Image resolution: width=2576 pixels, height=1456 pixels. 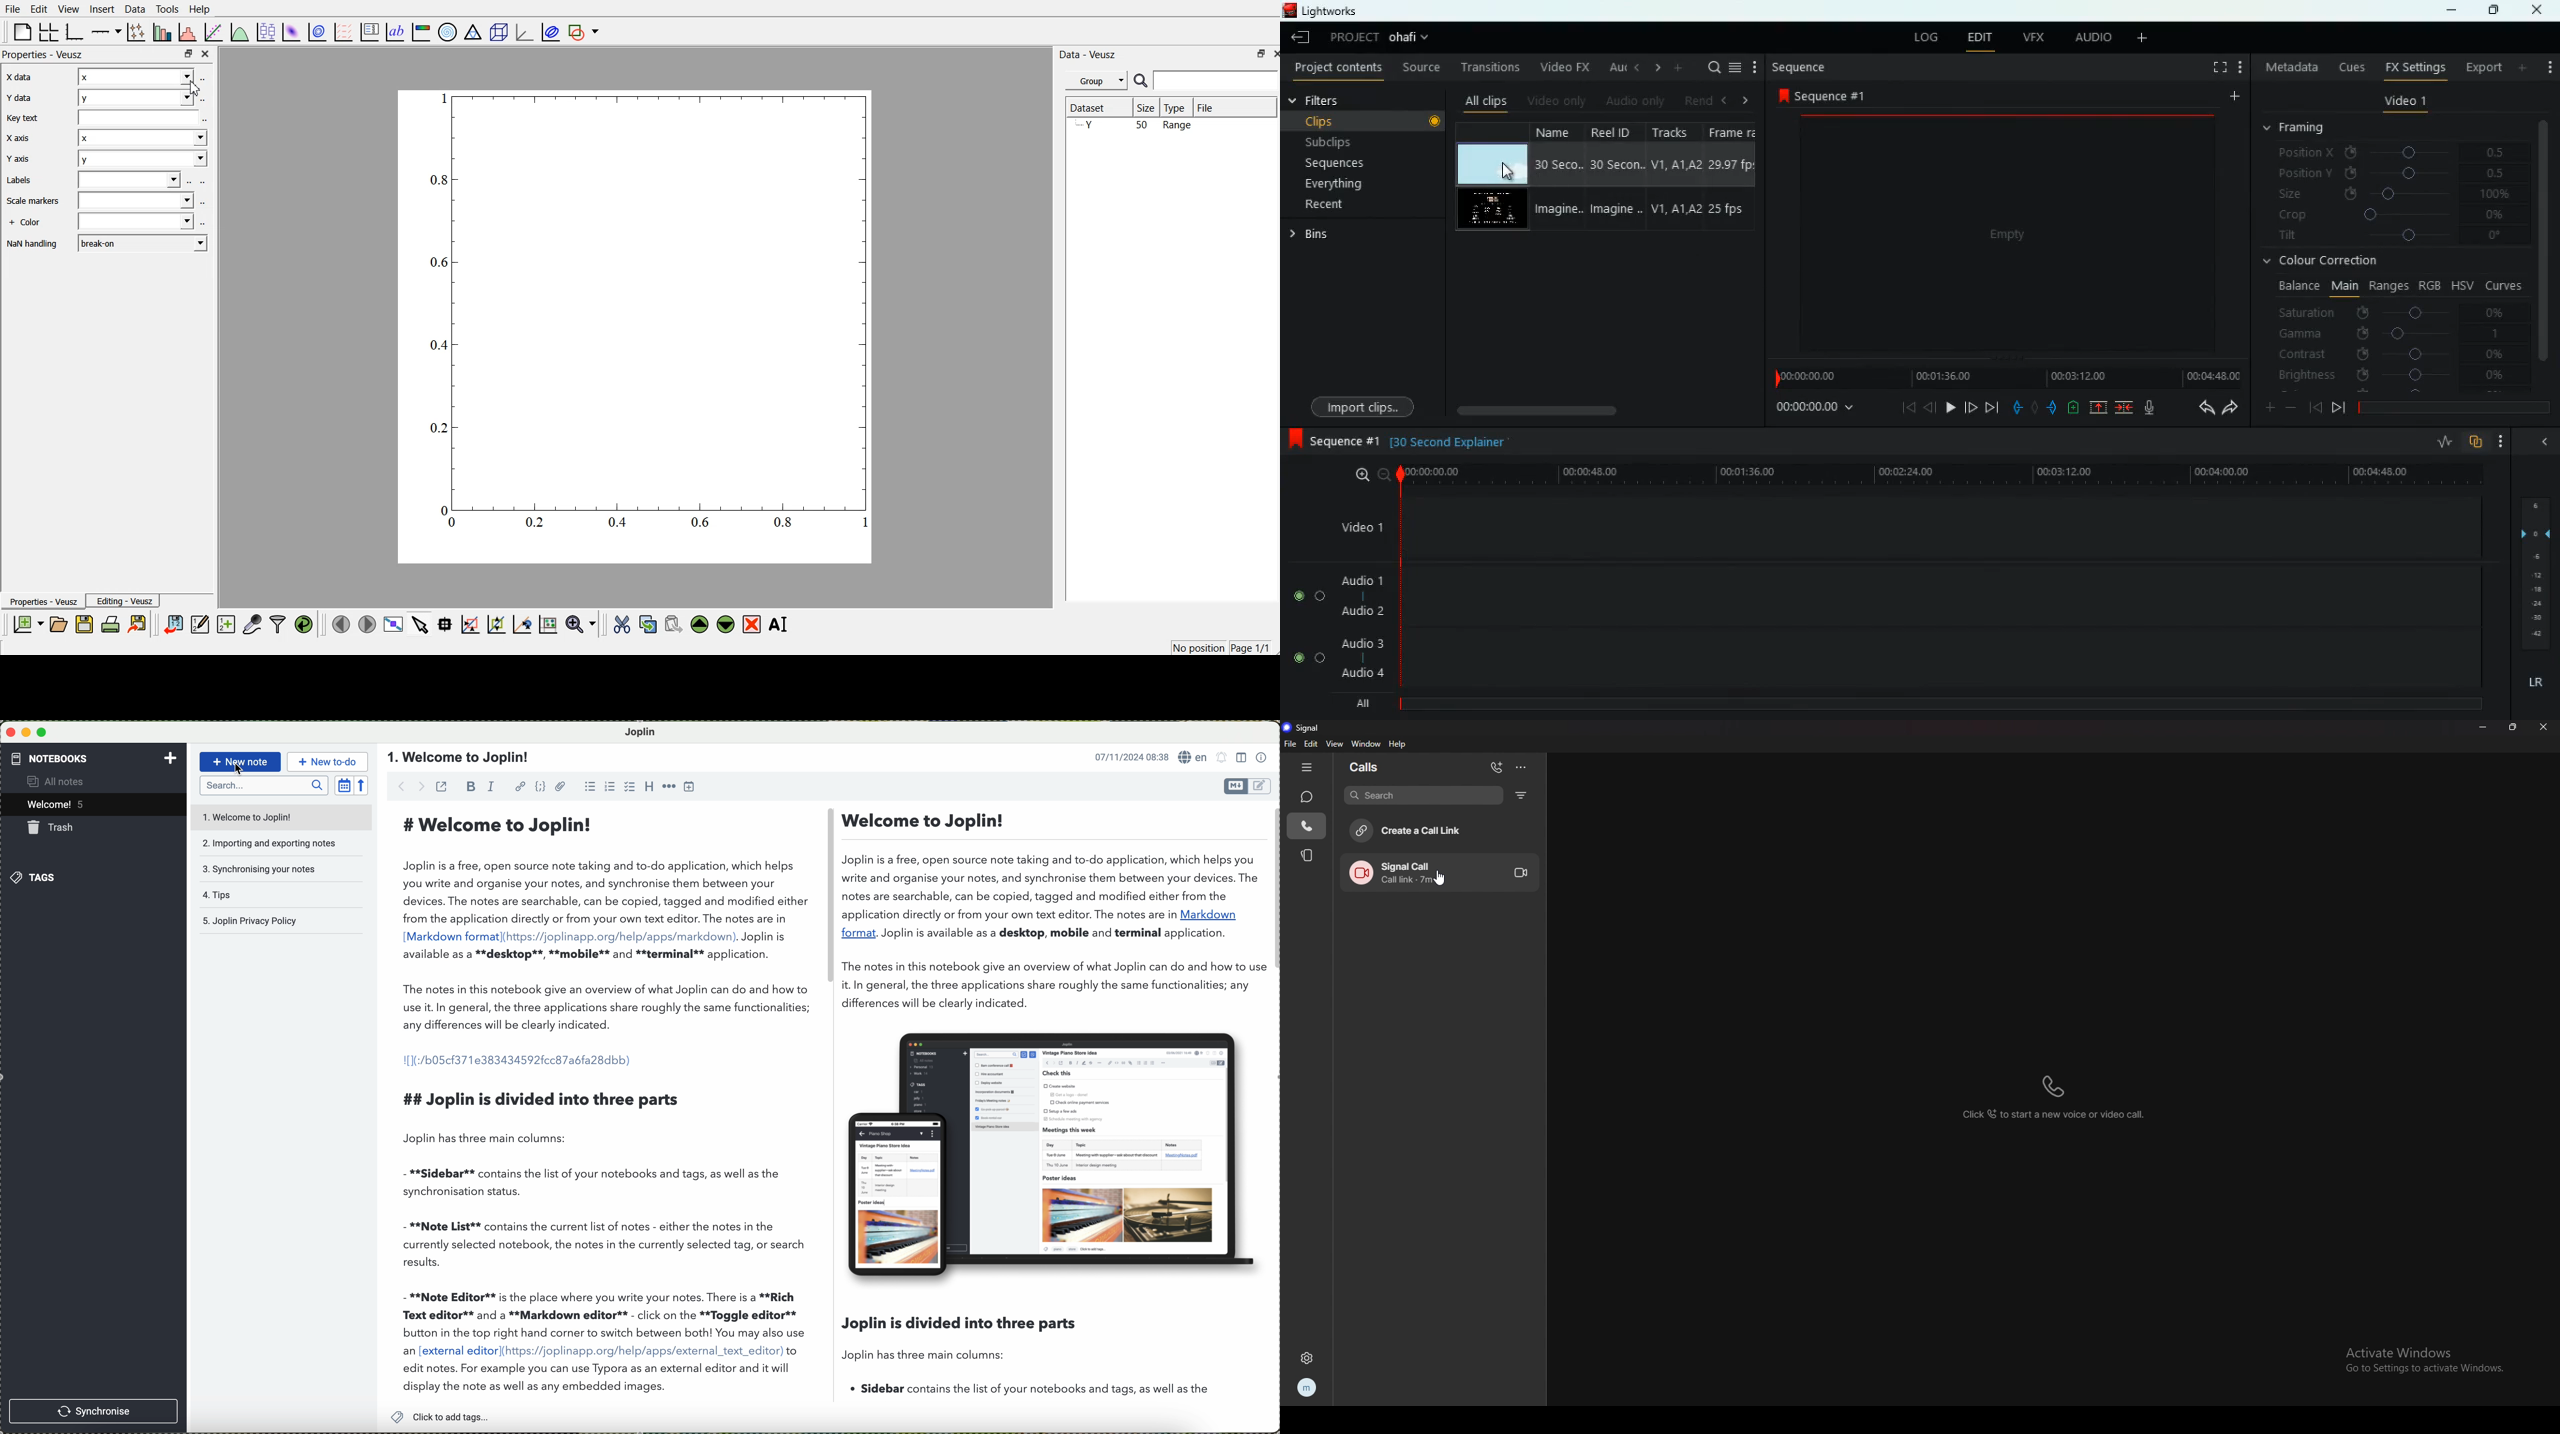 What do you see at coordinates (2476, 443) in the screenshot?
I see `overlap` at bounding box center [2476, 443].